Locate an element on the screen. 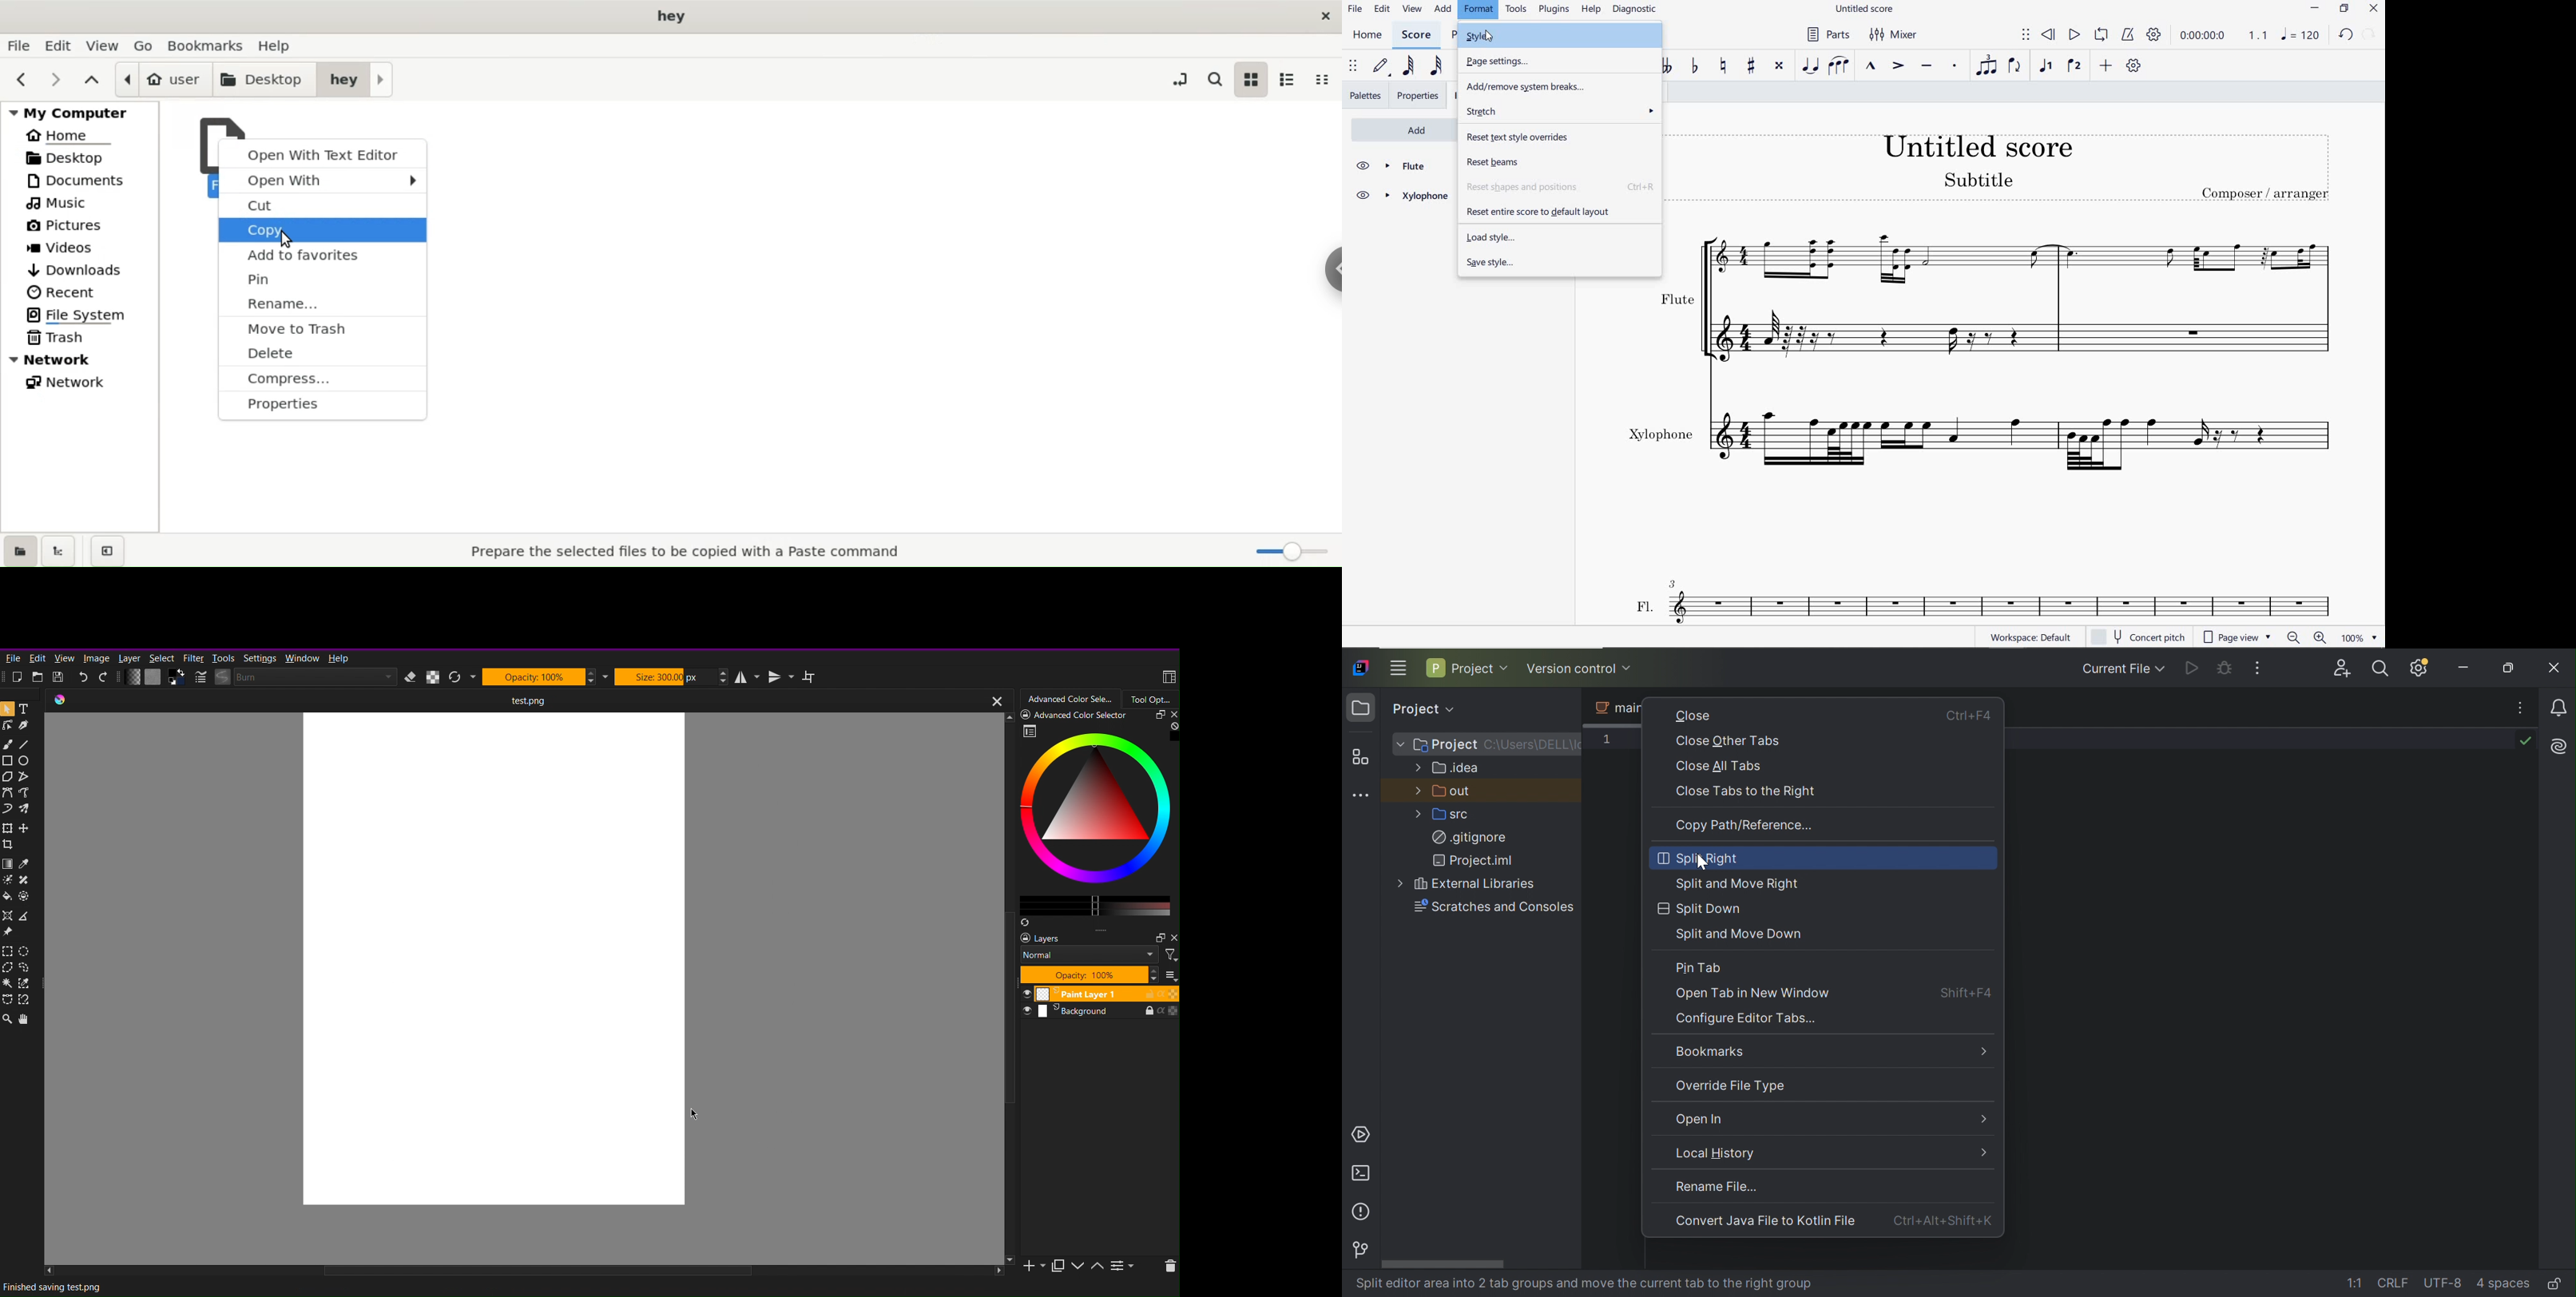 The image size is (2576, 1316). 64TH NOTE is located at coordinates (1406, 66).